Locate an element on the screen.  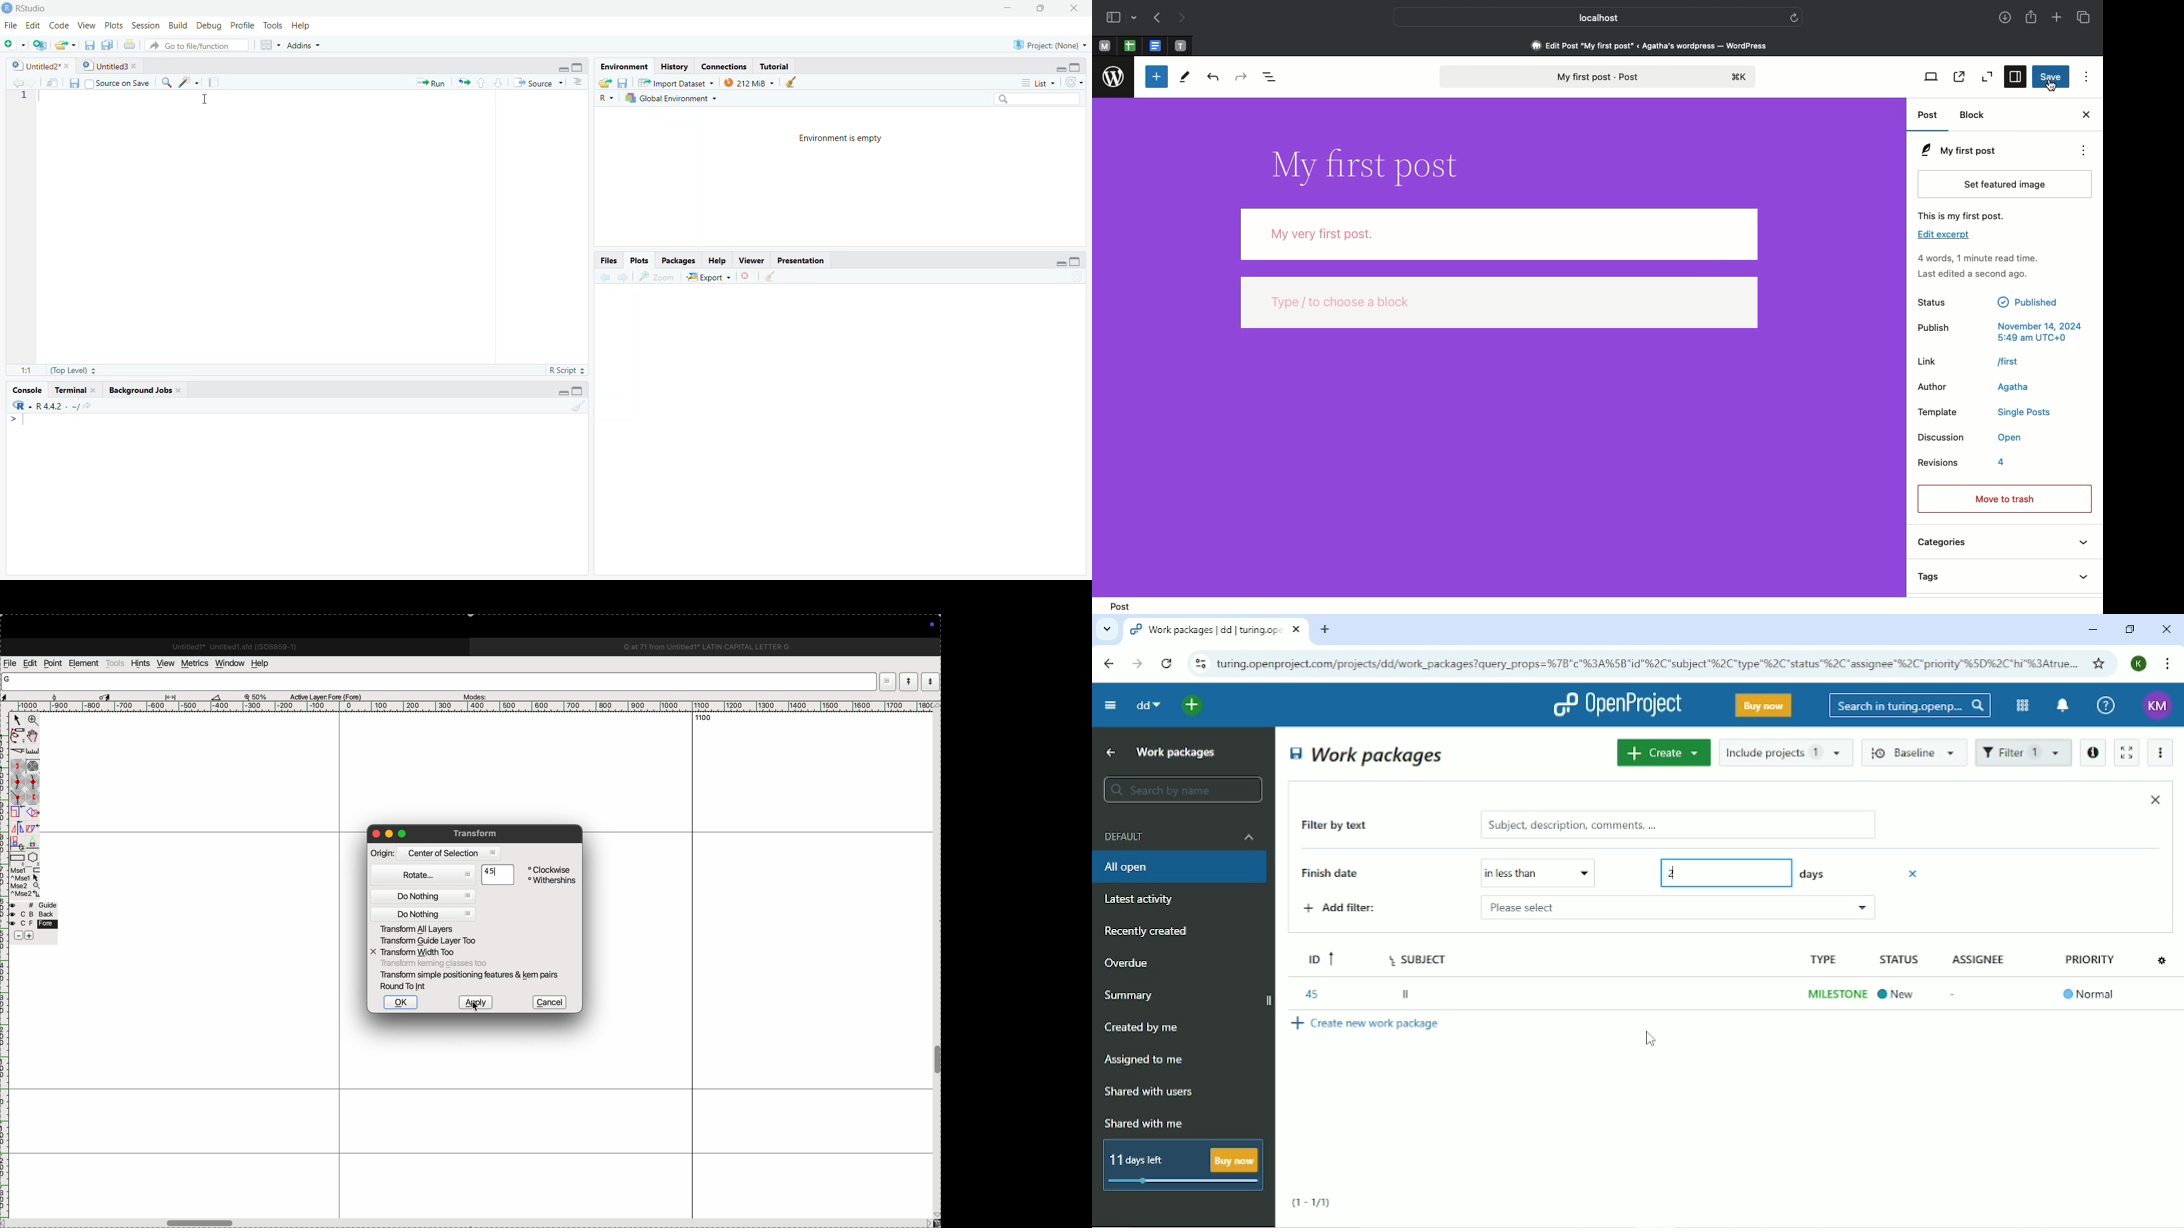
code is located at coordinates (58, 25).